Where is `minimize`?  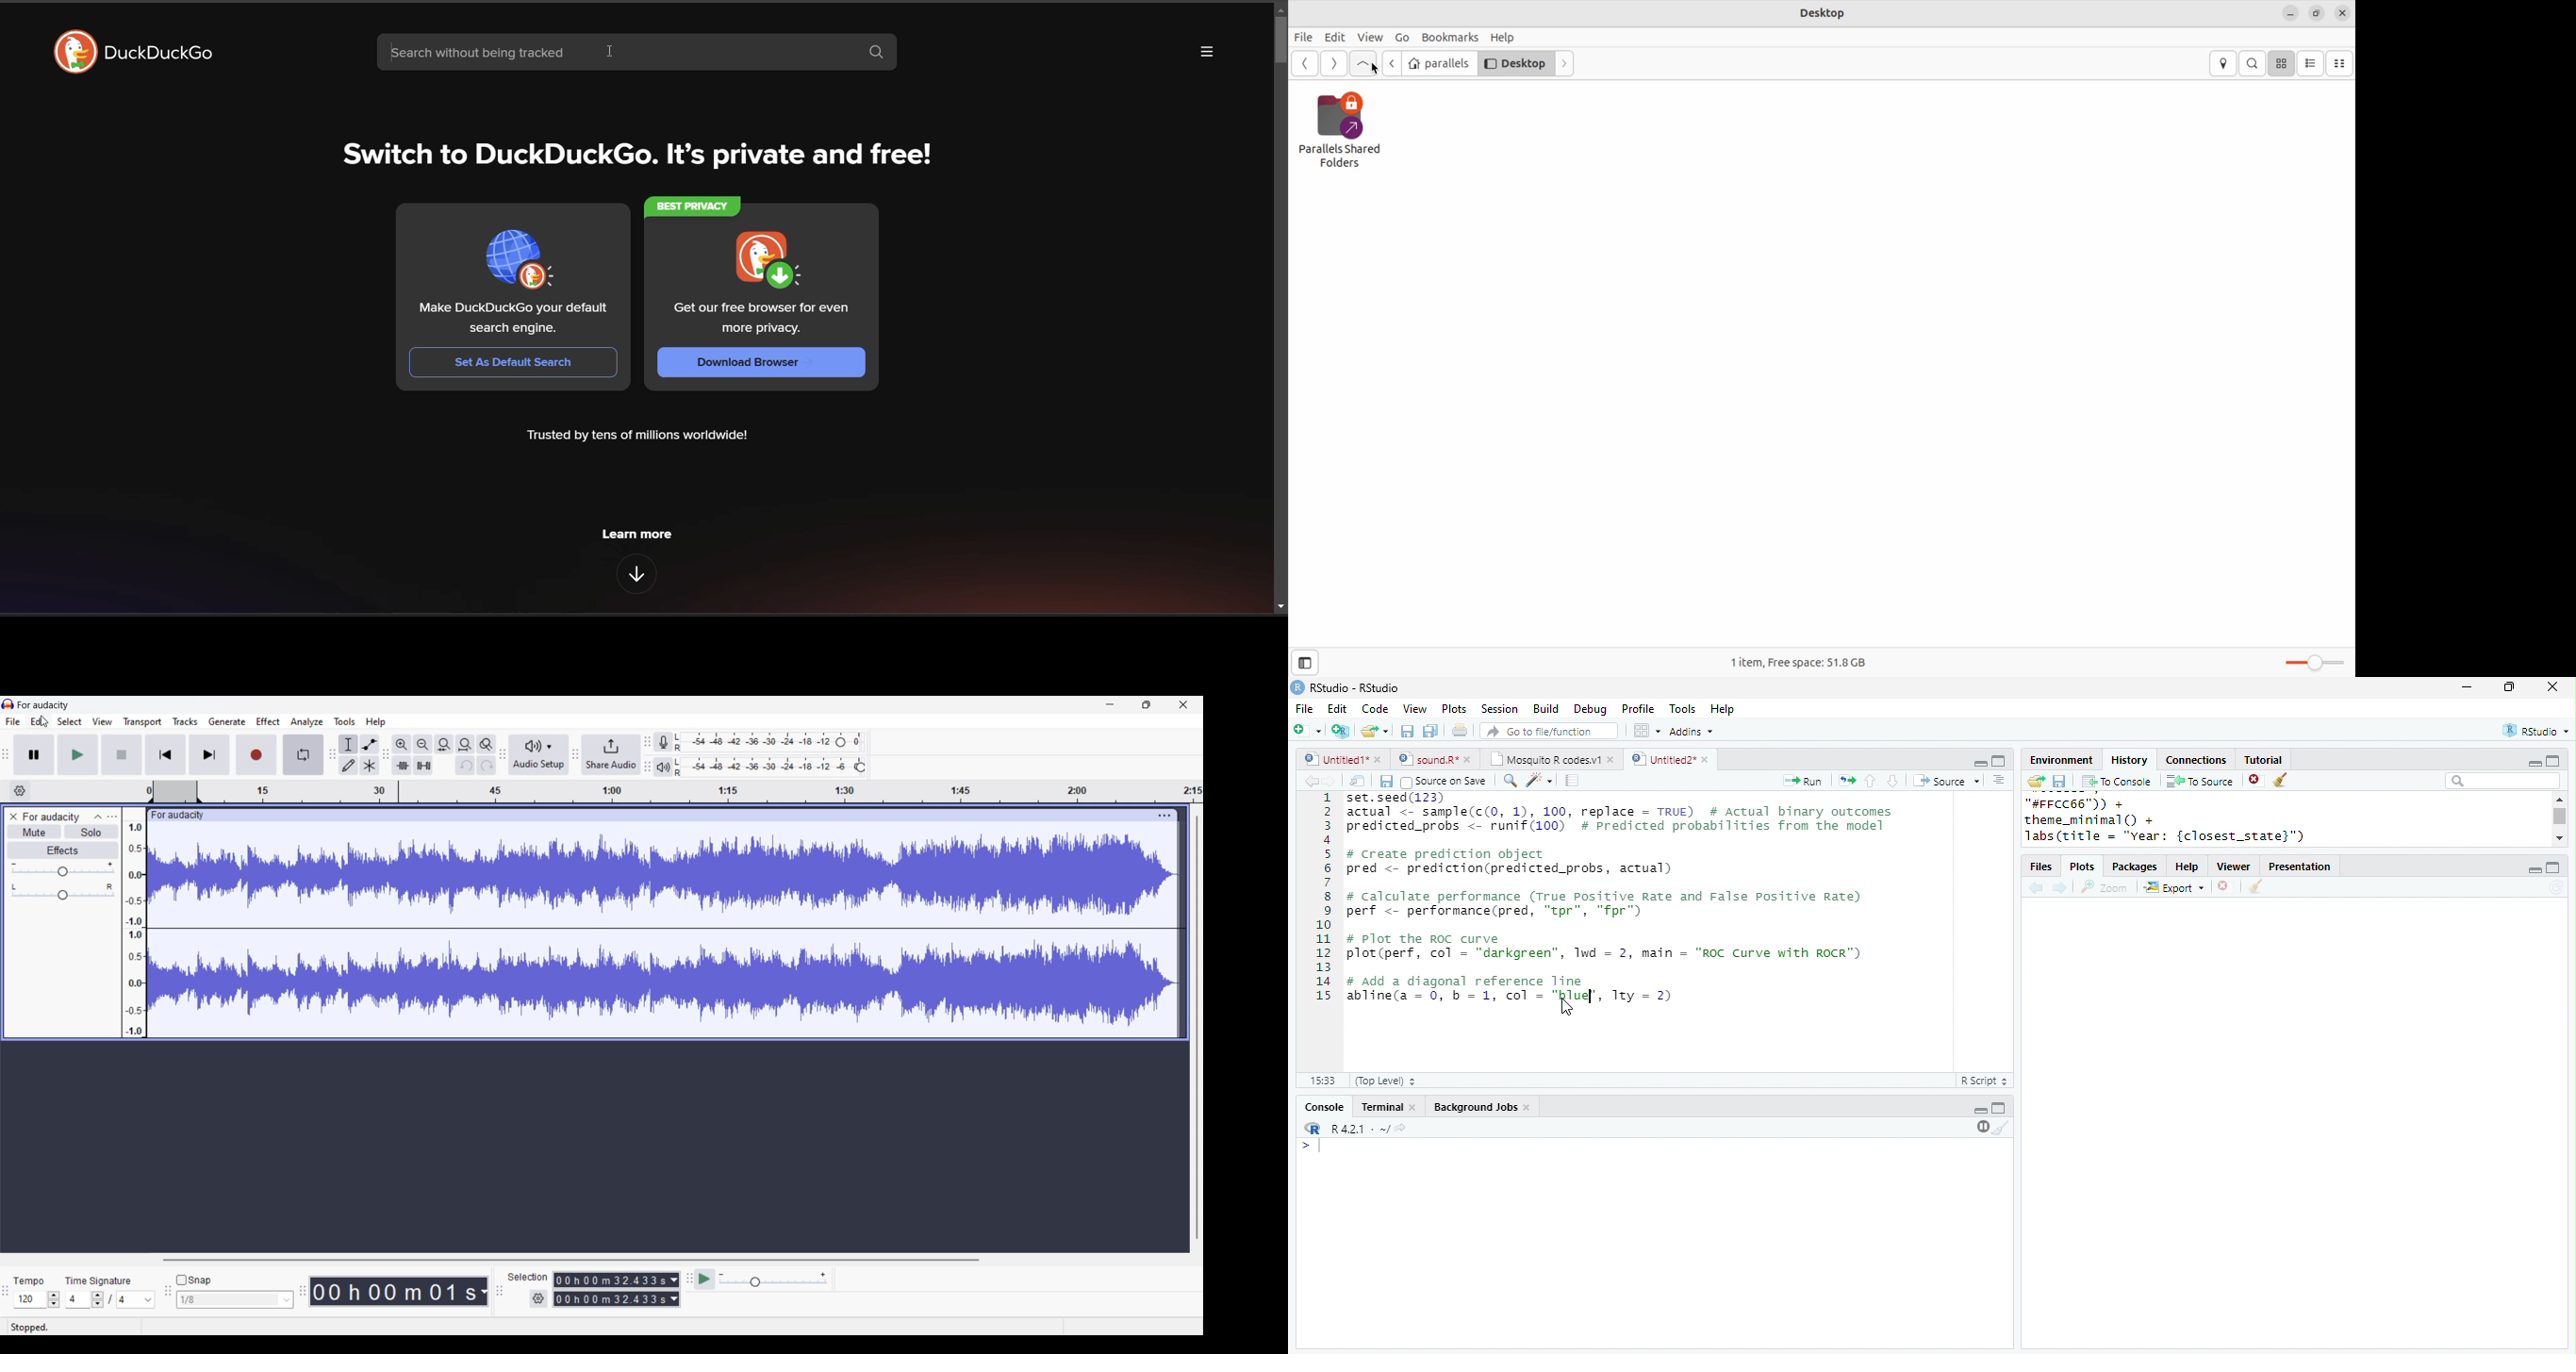
minimize is located at coordinates (2534, 870).